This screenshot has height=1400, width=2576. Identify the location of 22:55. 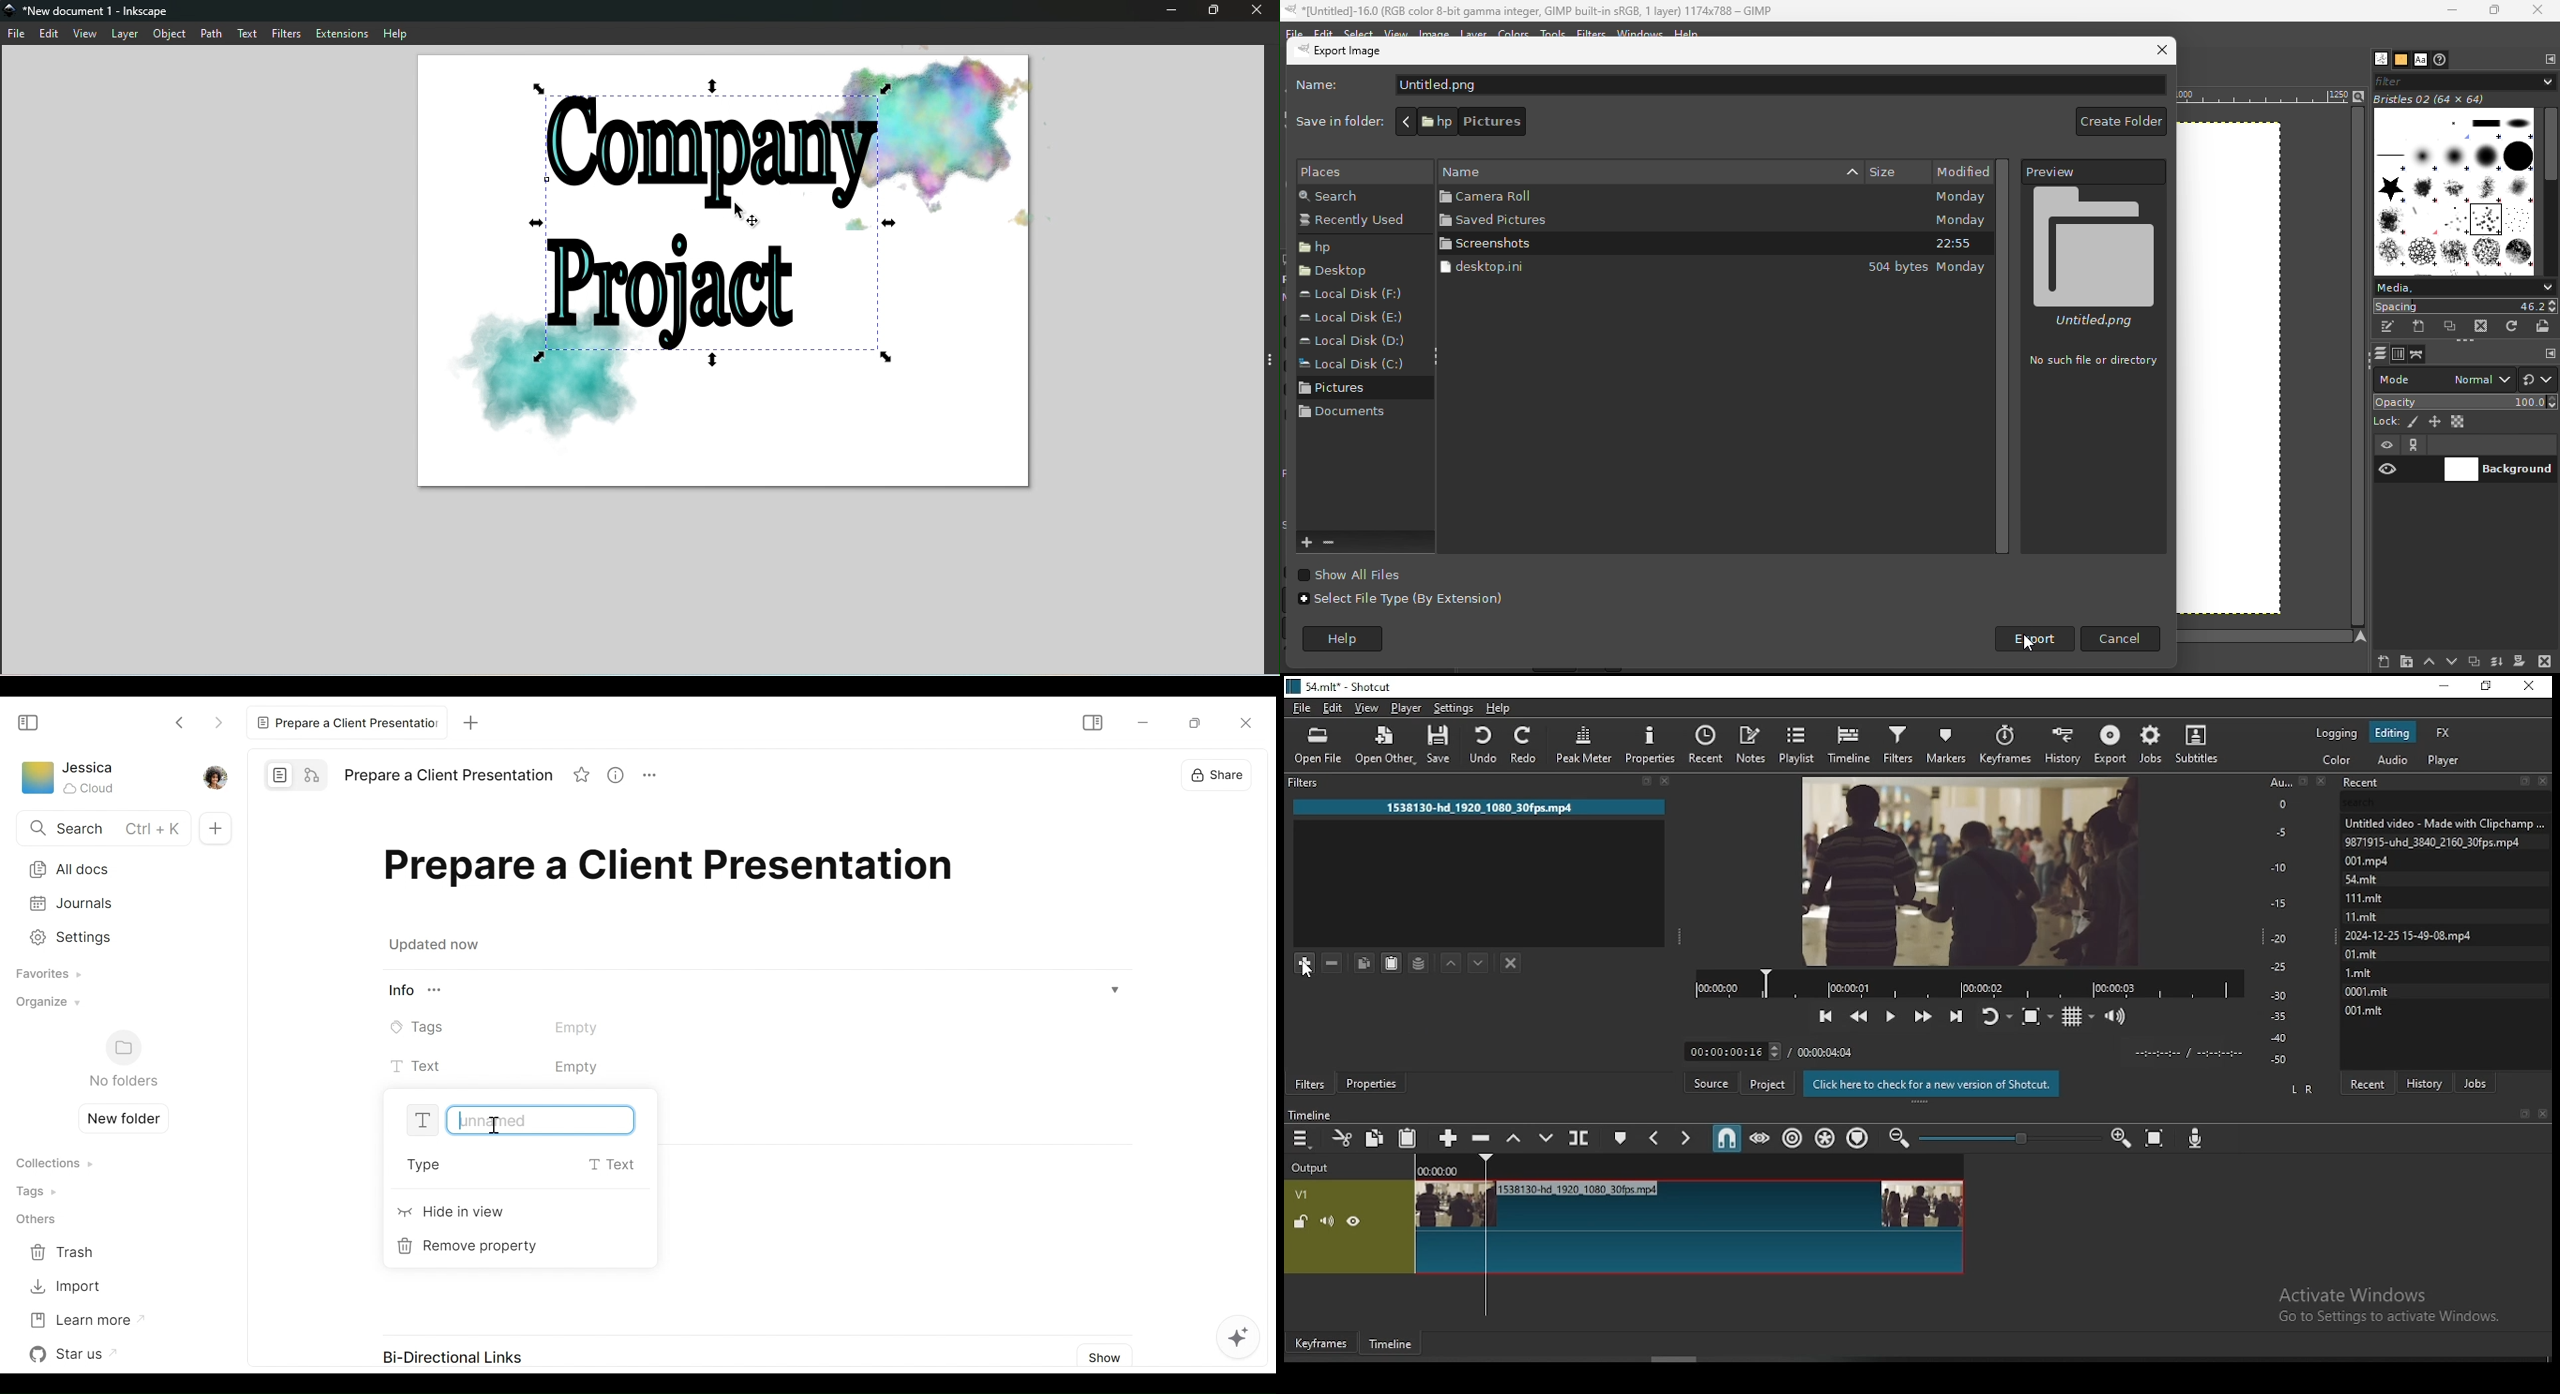
(1954, 245).